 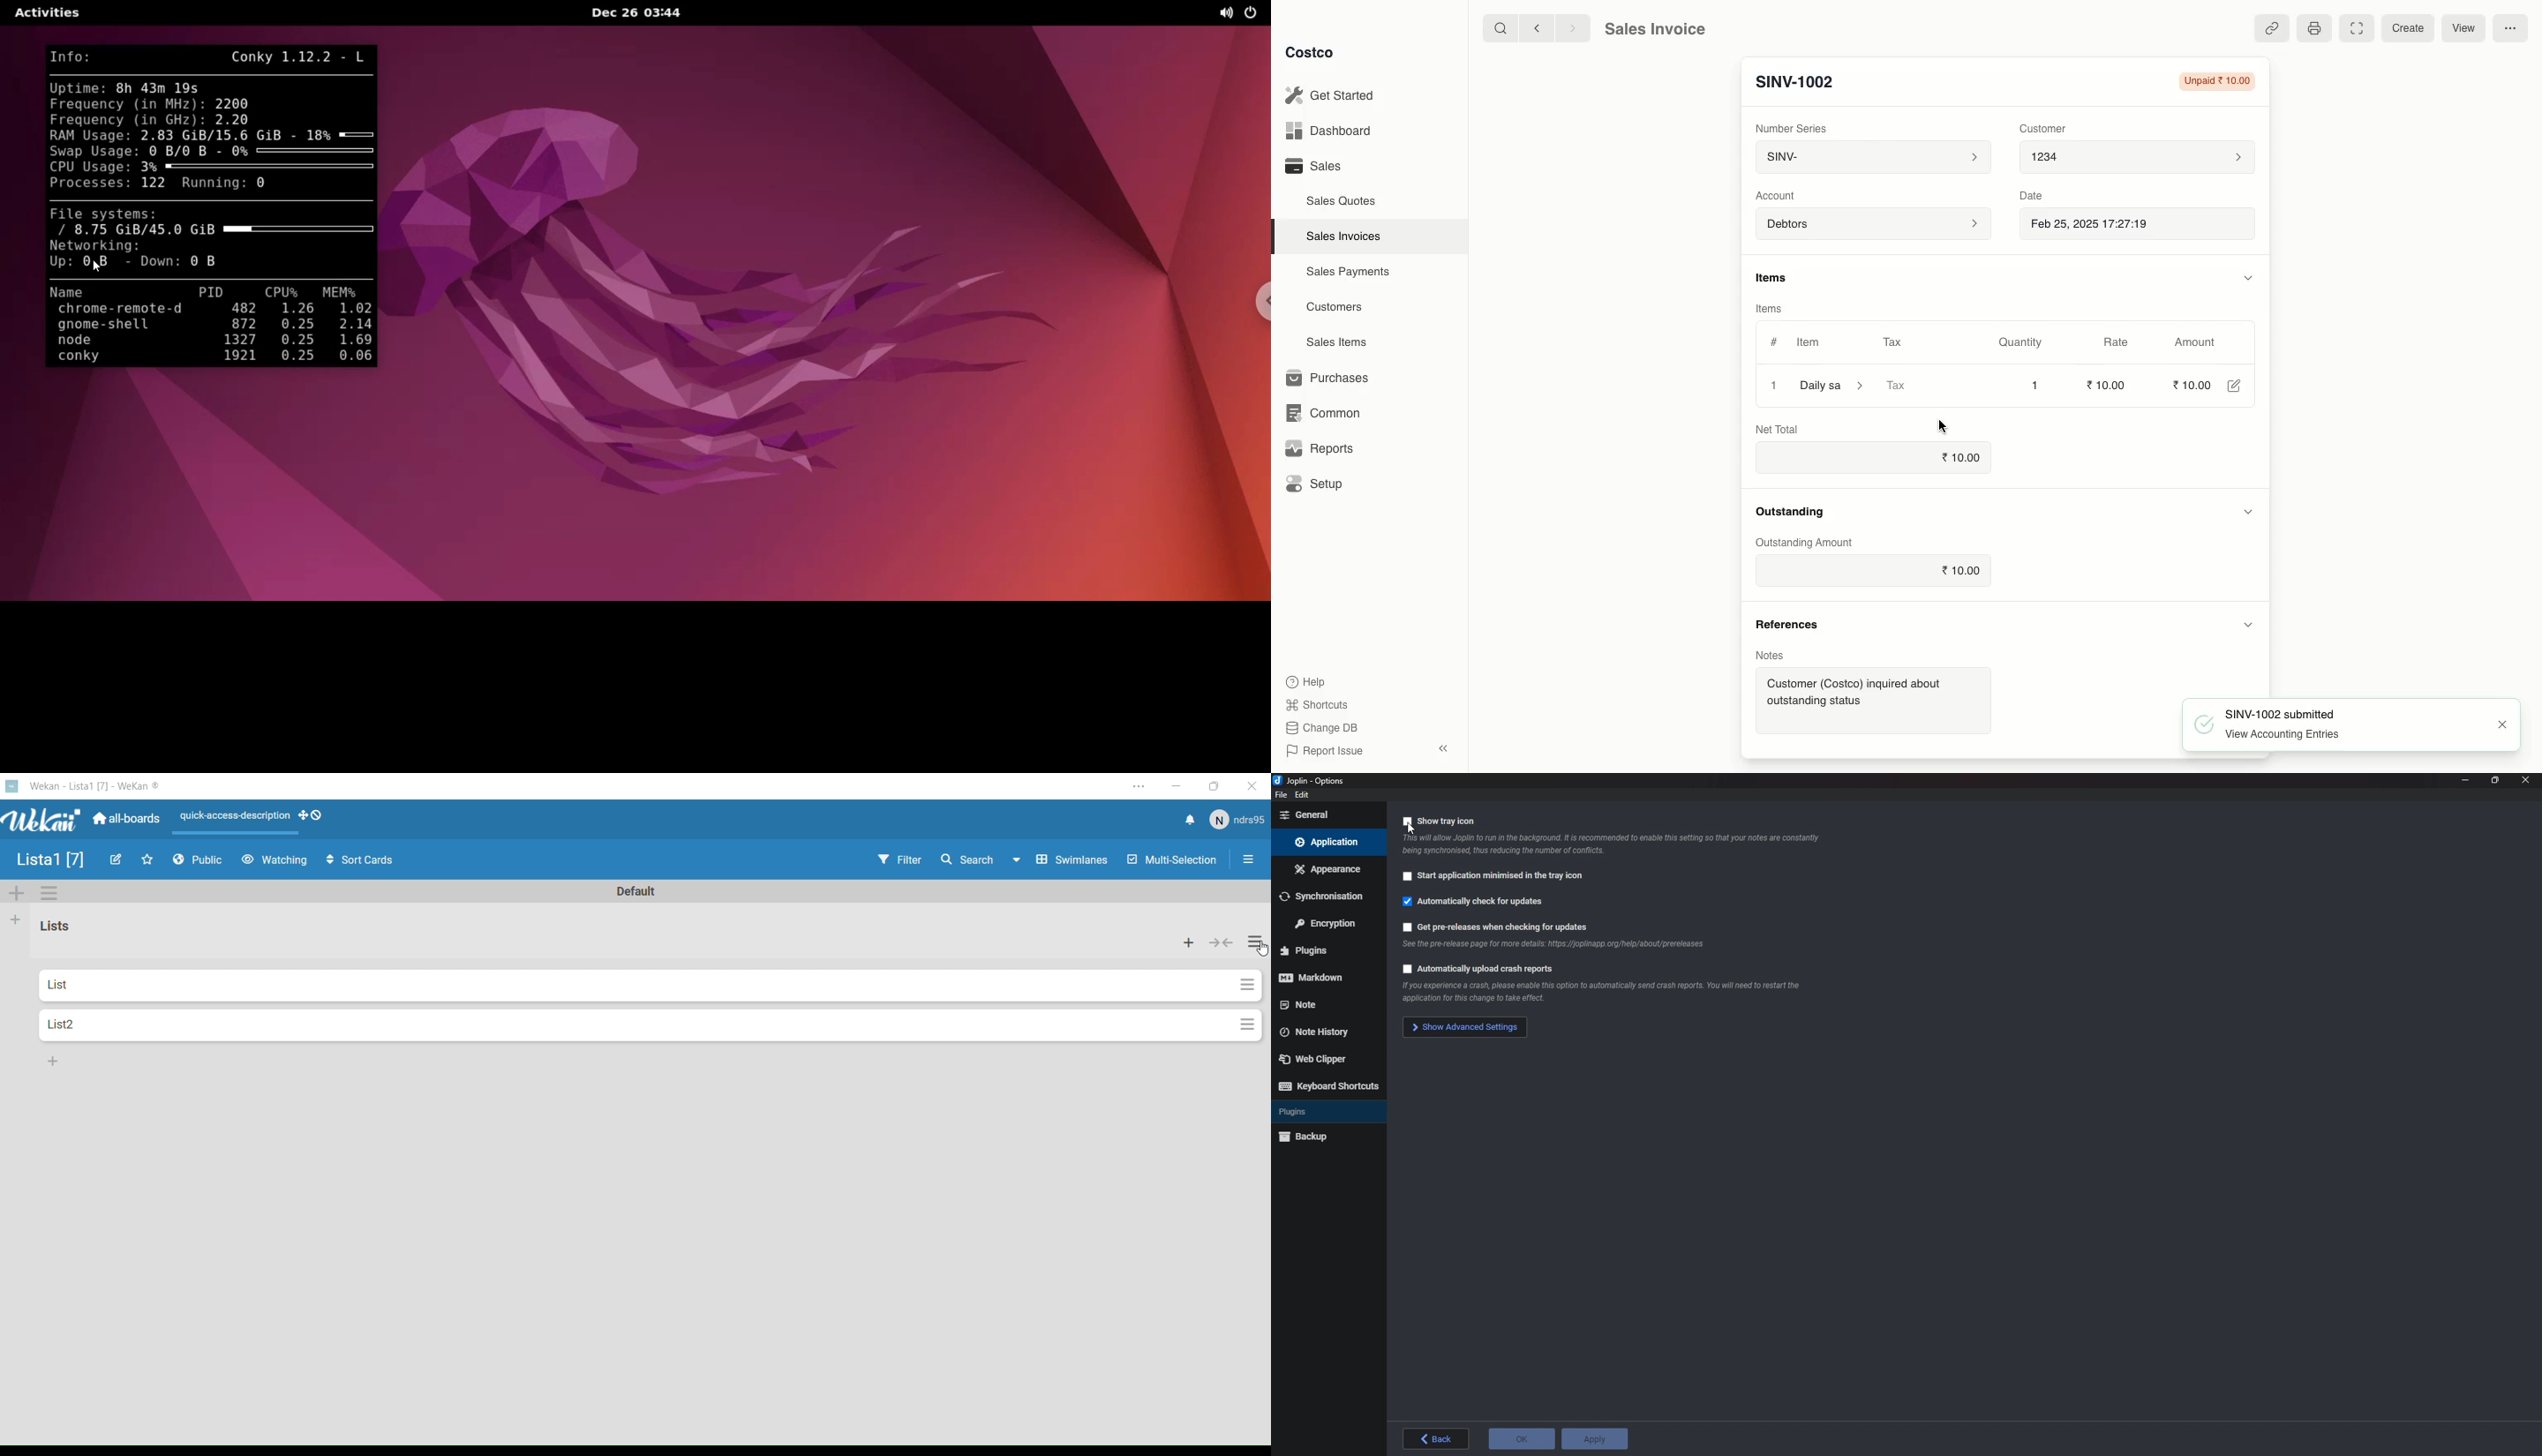 What do you see at coordinates (2525, 781) in the screenshot?
I see `close` at bounding box center [2525, 781].